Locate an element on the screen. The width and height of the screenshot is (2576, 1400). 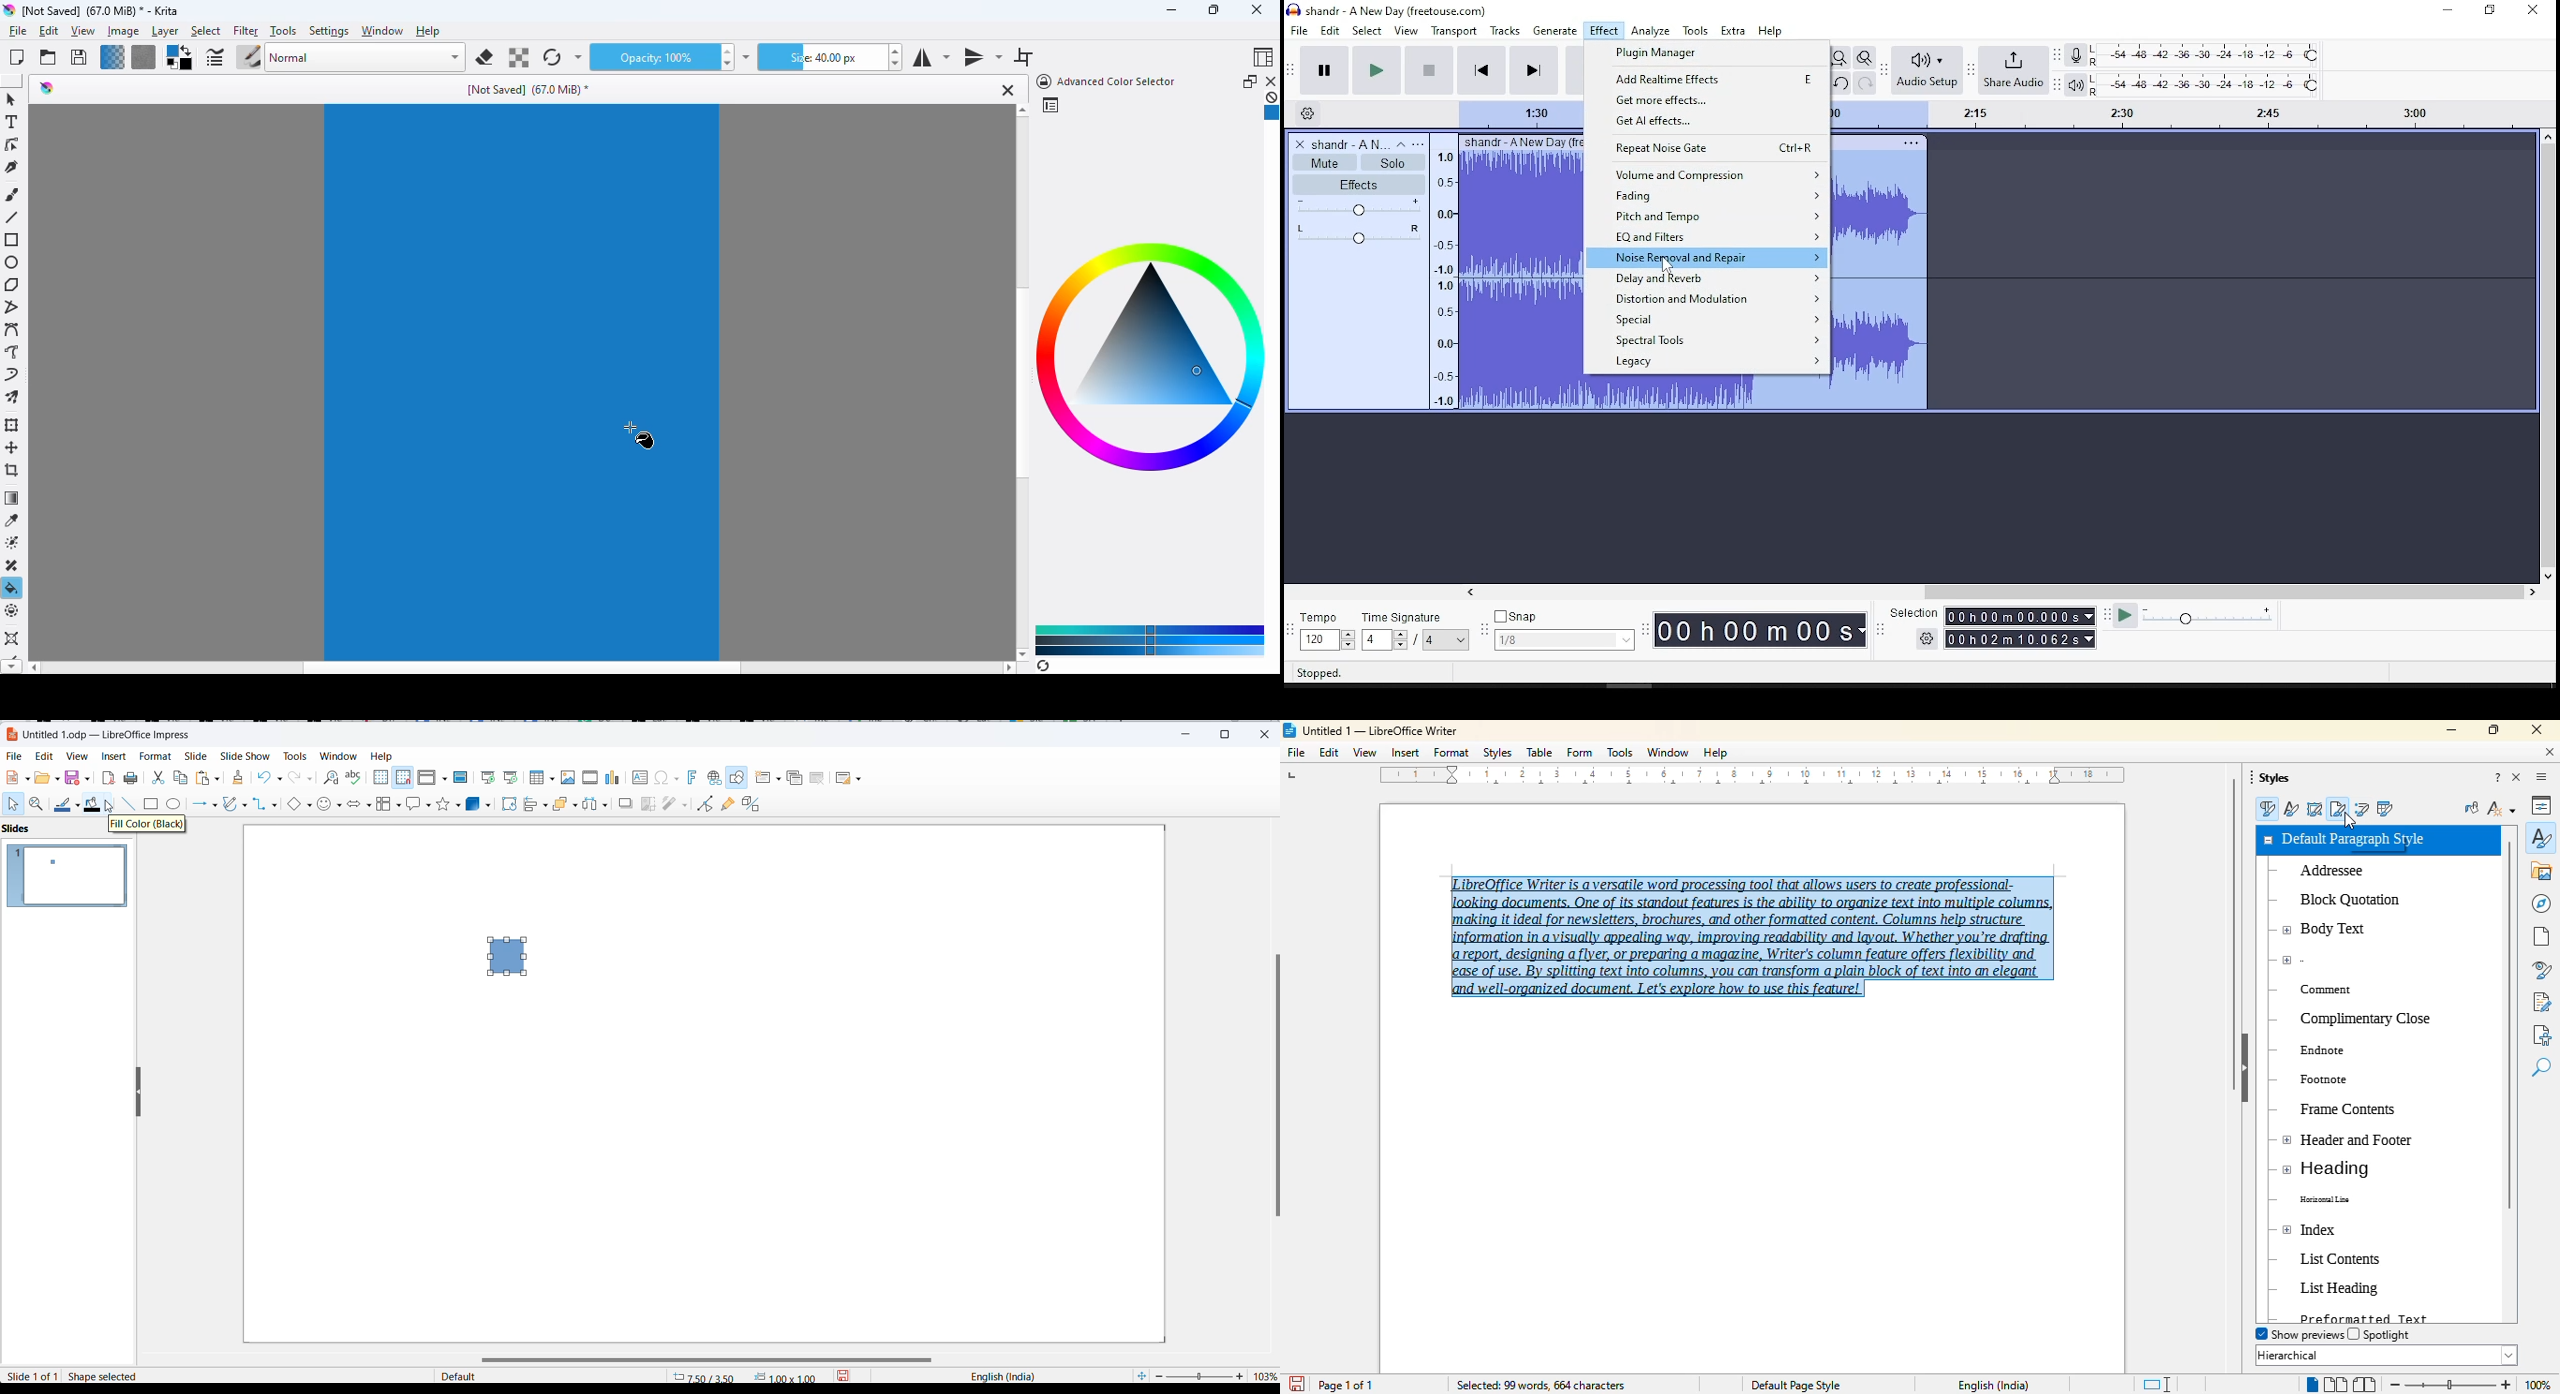
minimize is located at coordinates (1171, 10).